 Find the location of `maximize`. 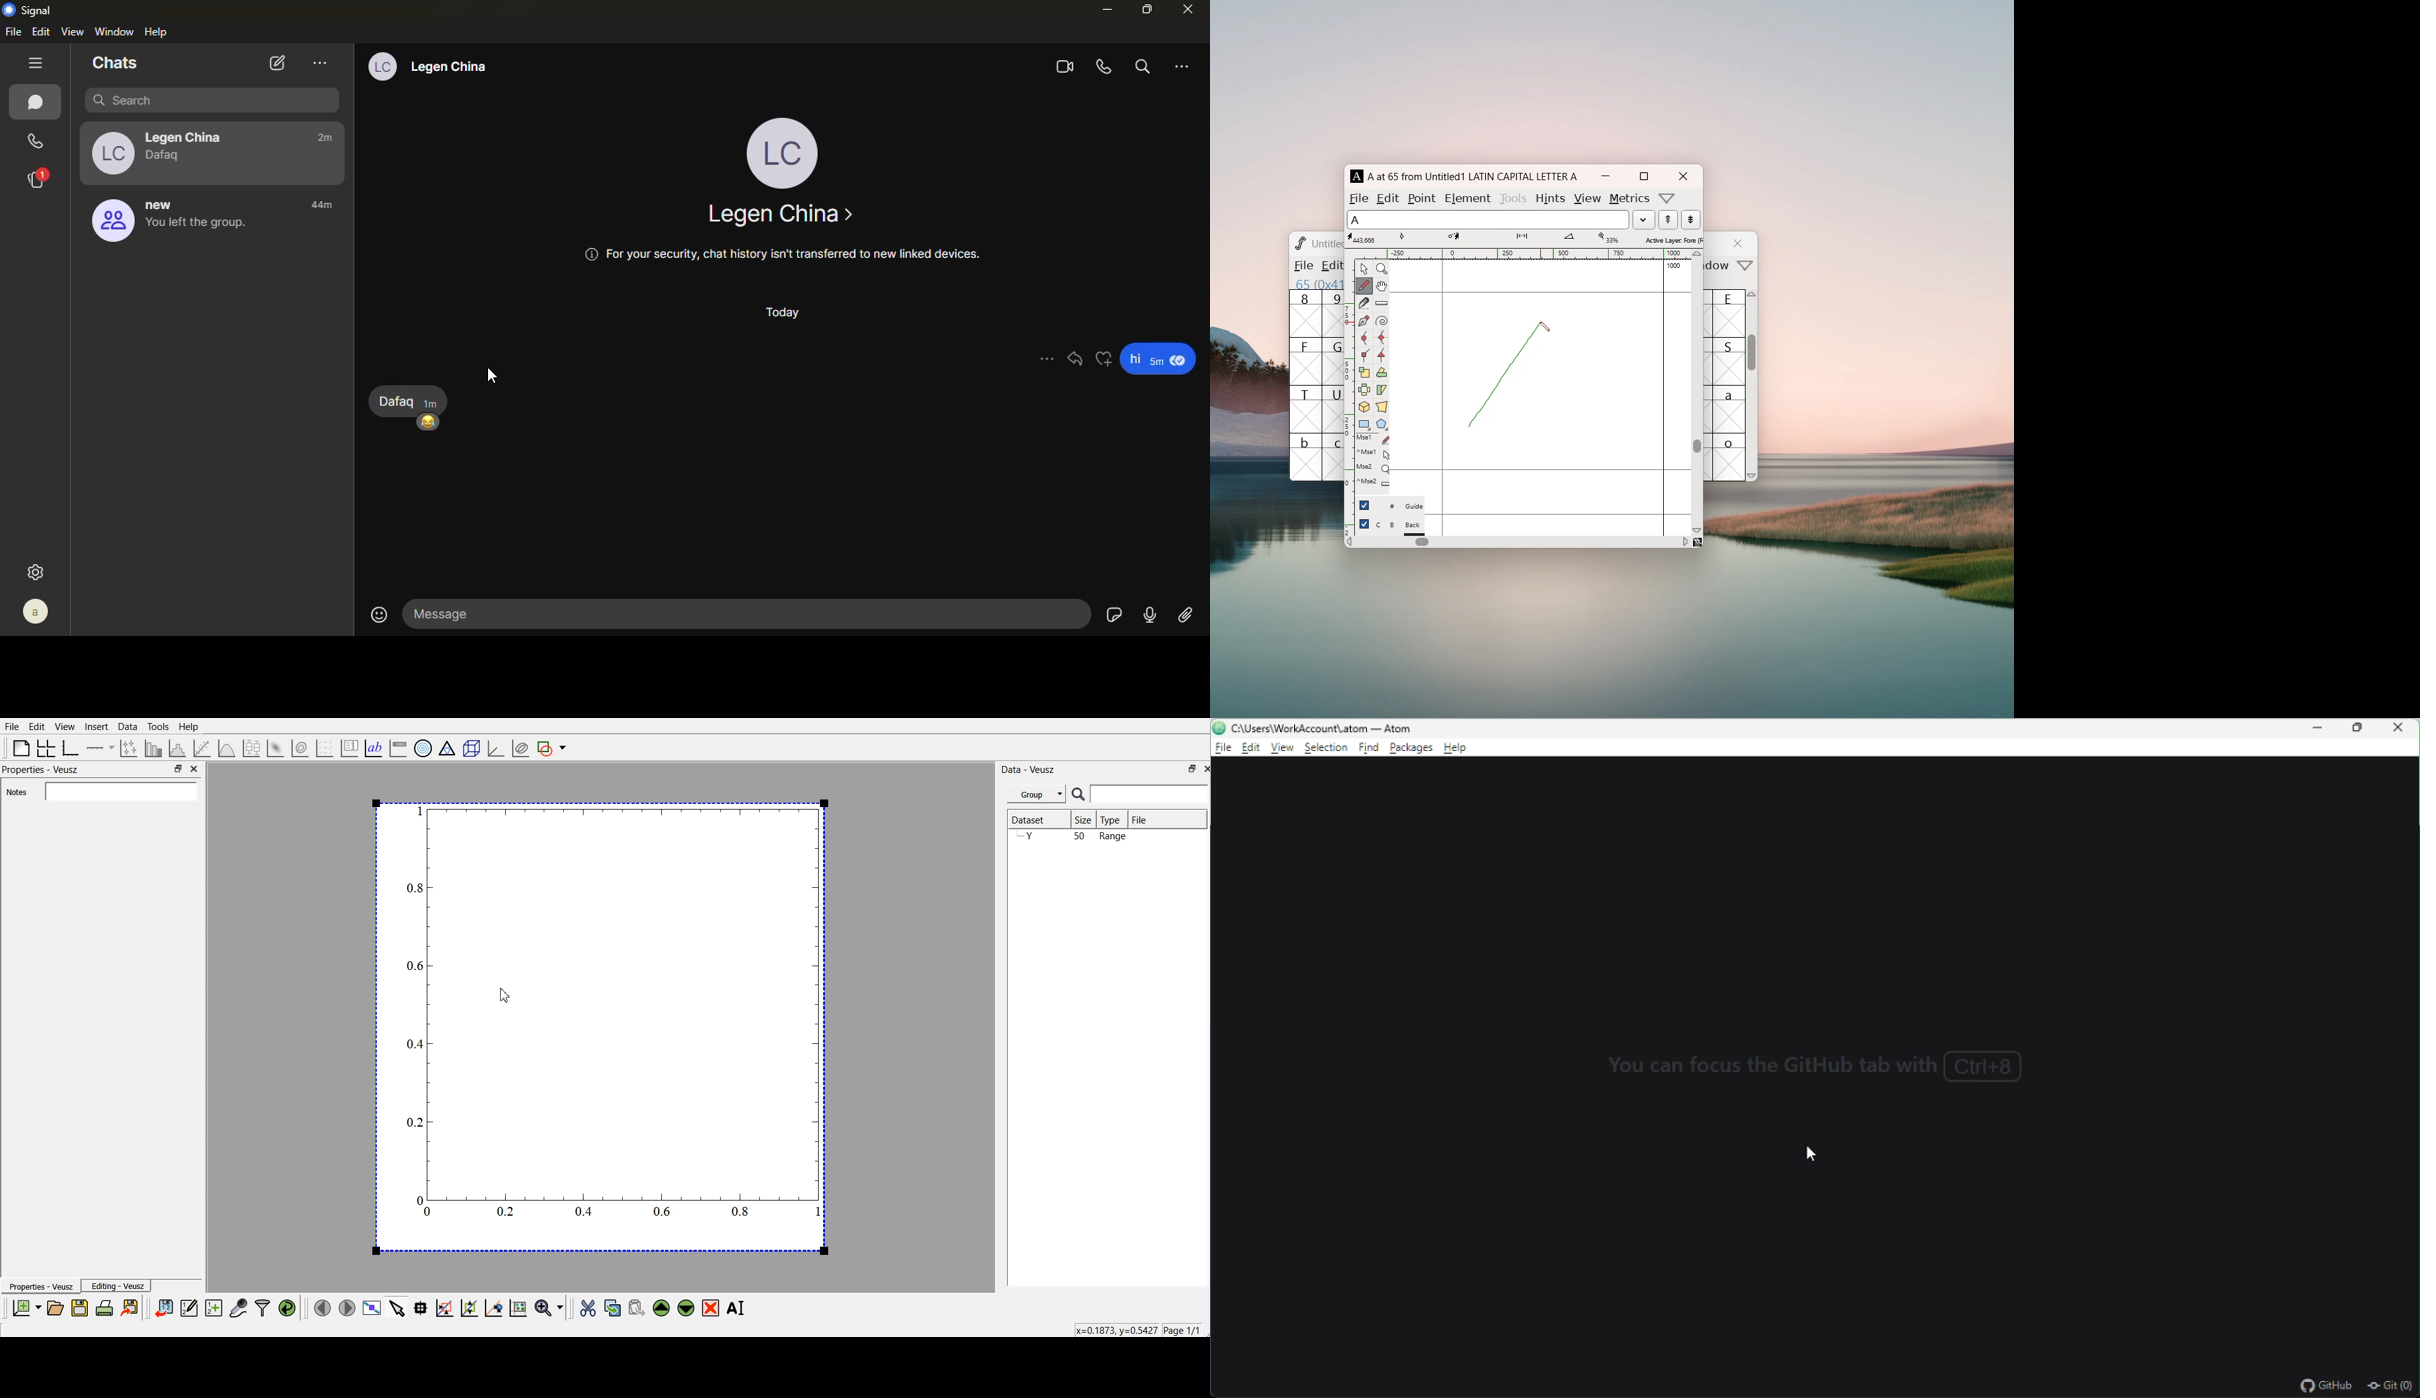

maximize is located at coordinates (1643, 176).